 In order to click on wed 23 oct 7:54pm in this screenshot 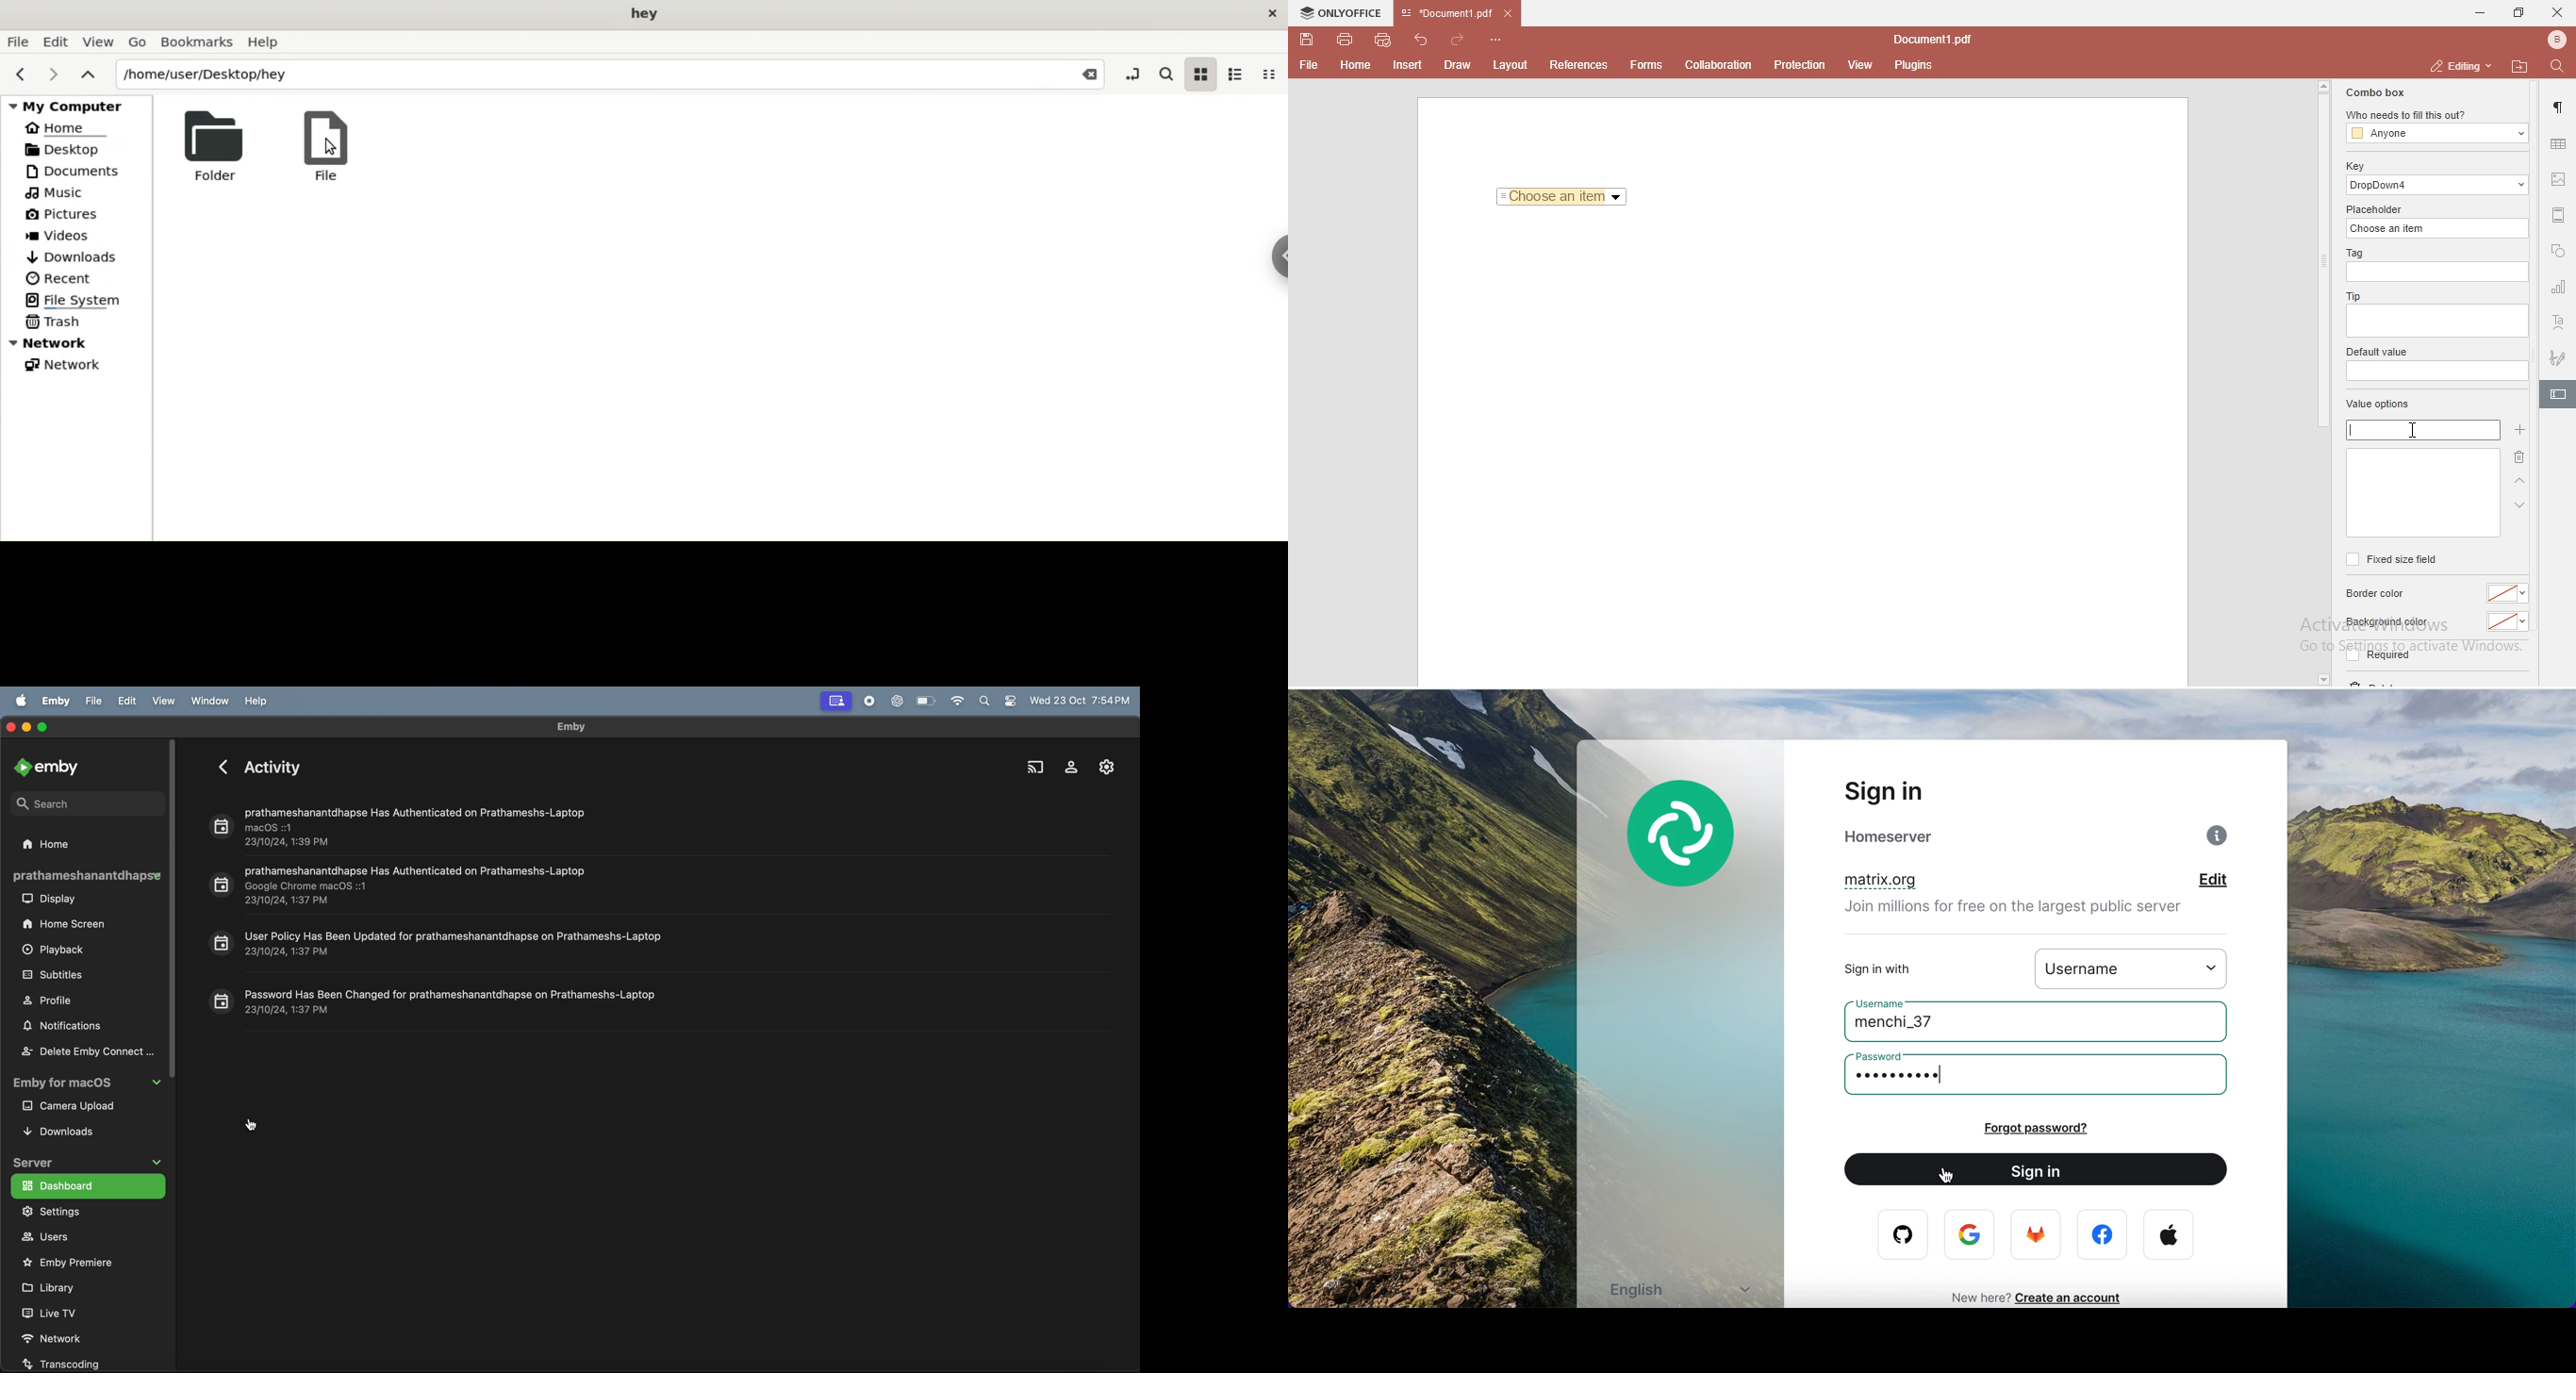, I will do `click(1081, 699)`.